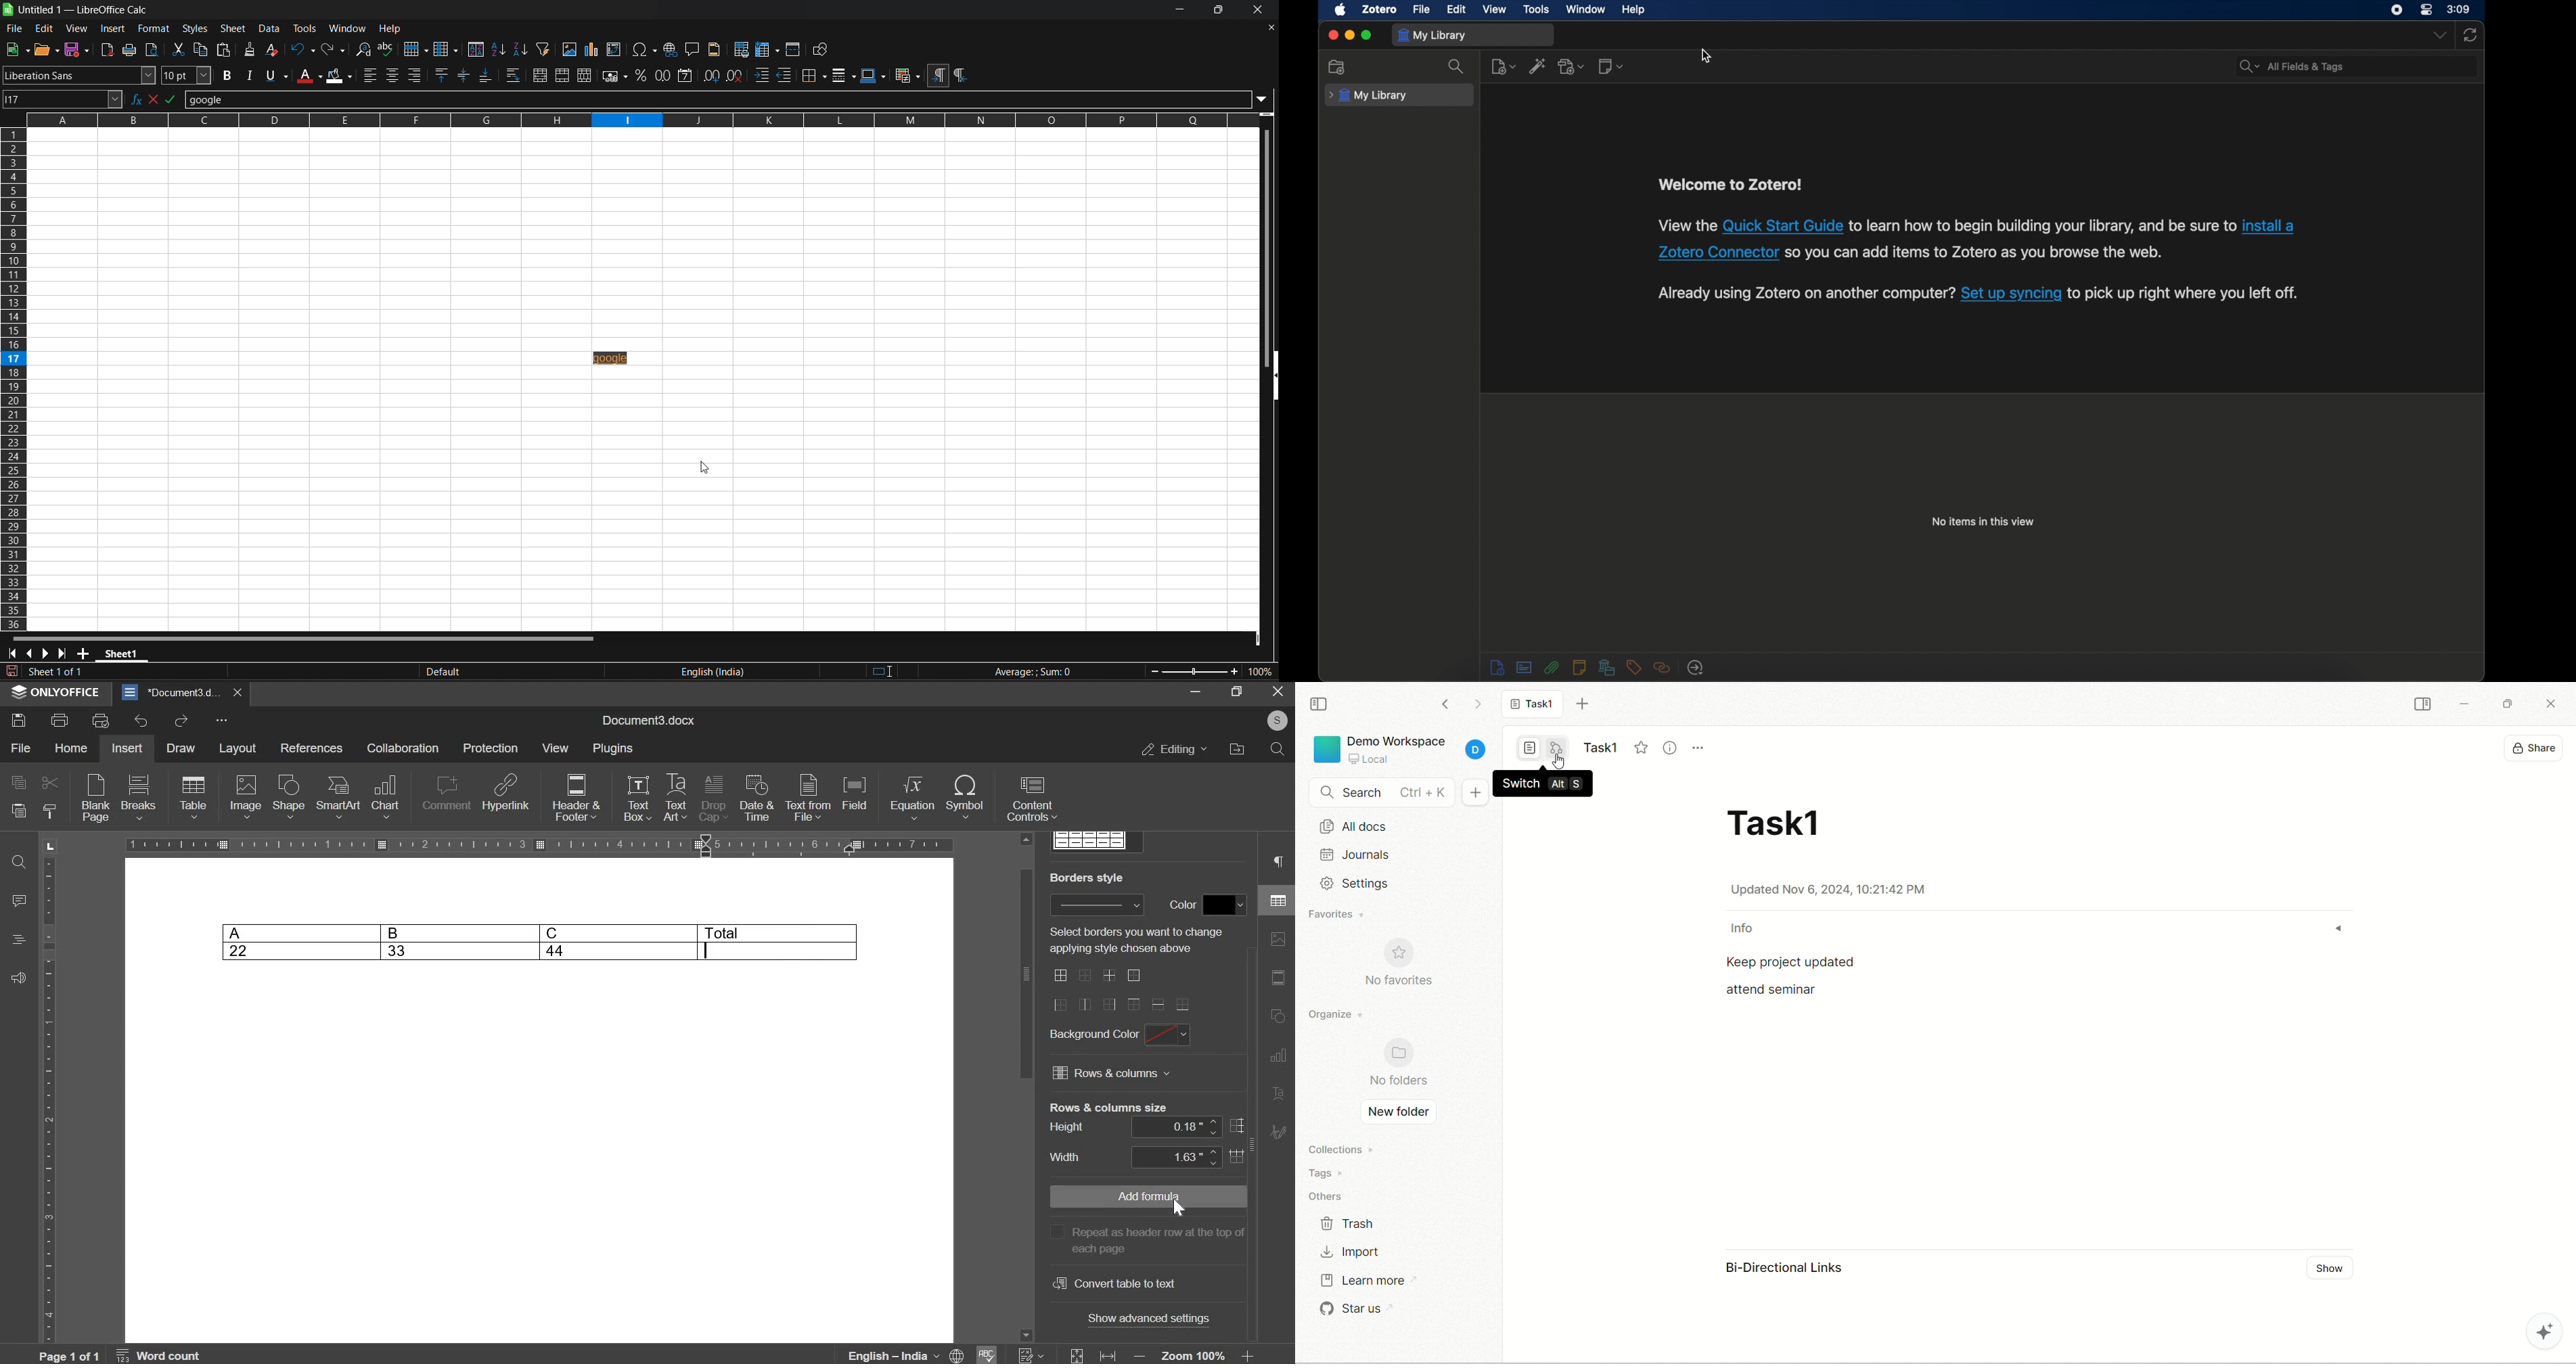  What do you see at coordinates (844, 75) in the screenshot?
I see `border styles` at bounding box center [844, 75].